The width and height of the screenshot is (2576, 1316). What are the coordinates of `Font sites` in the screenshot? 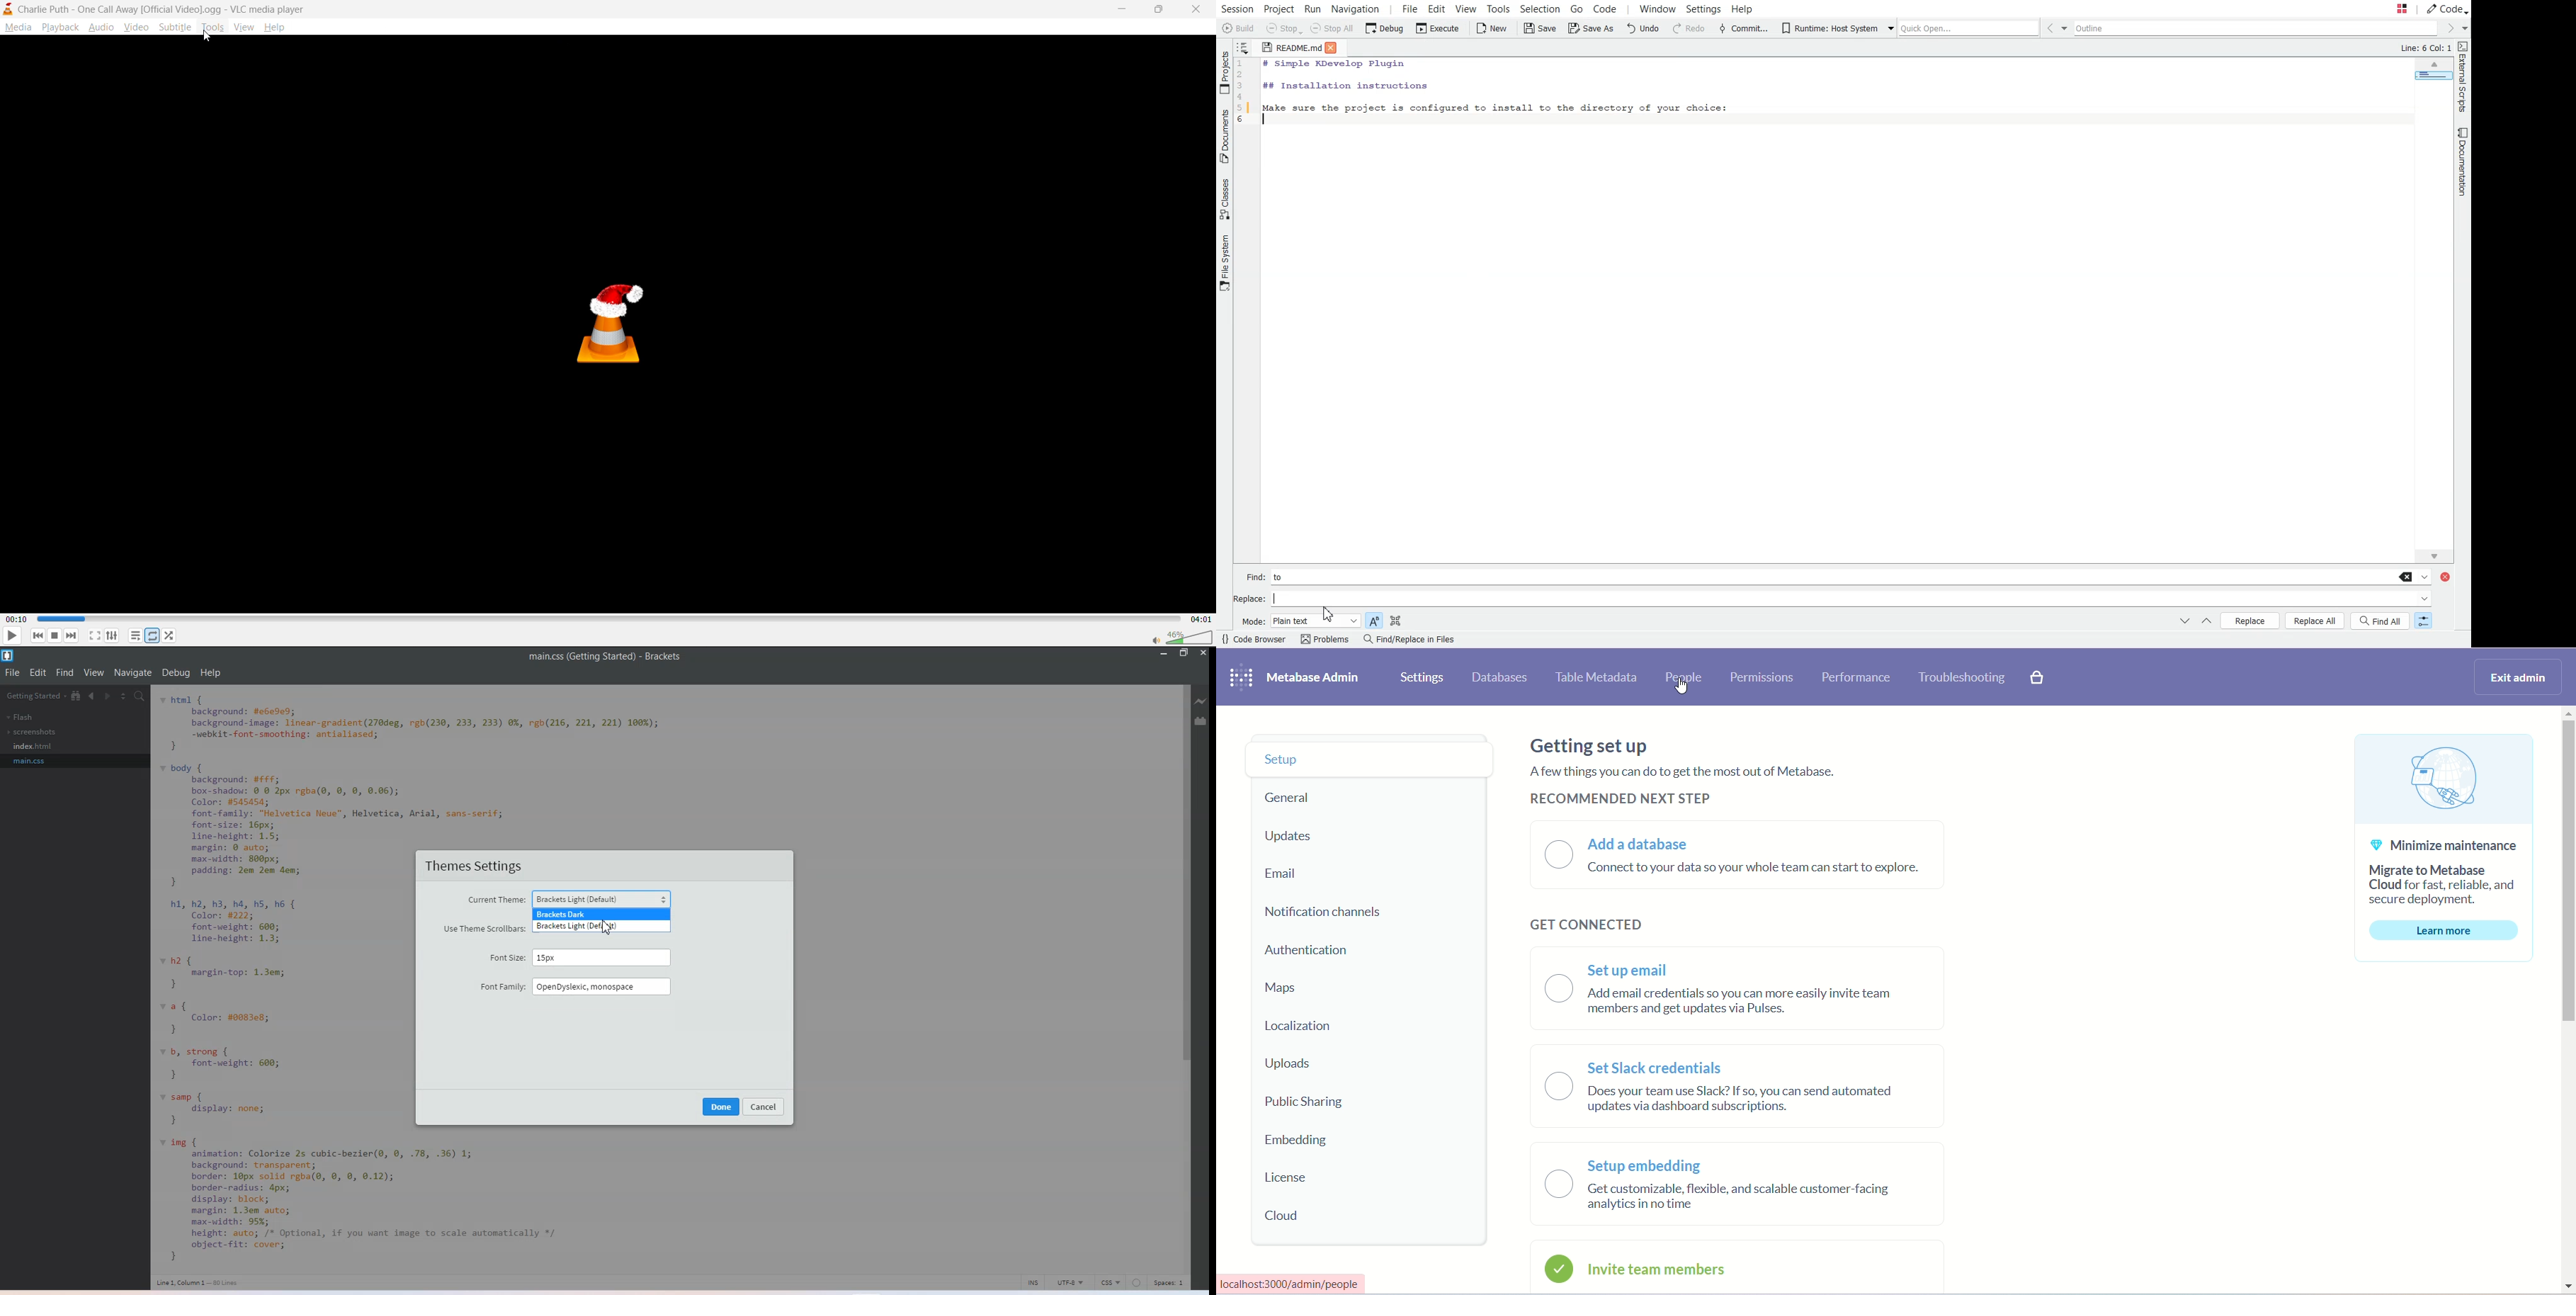 It's located at (577, 957).